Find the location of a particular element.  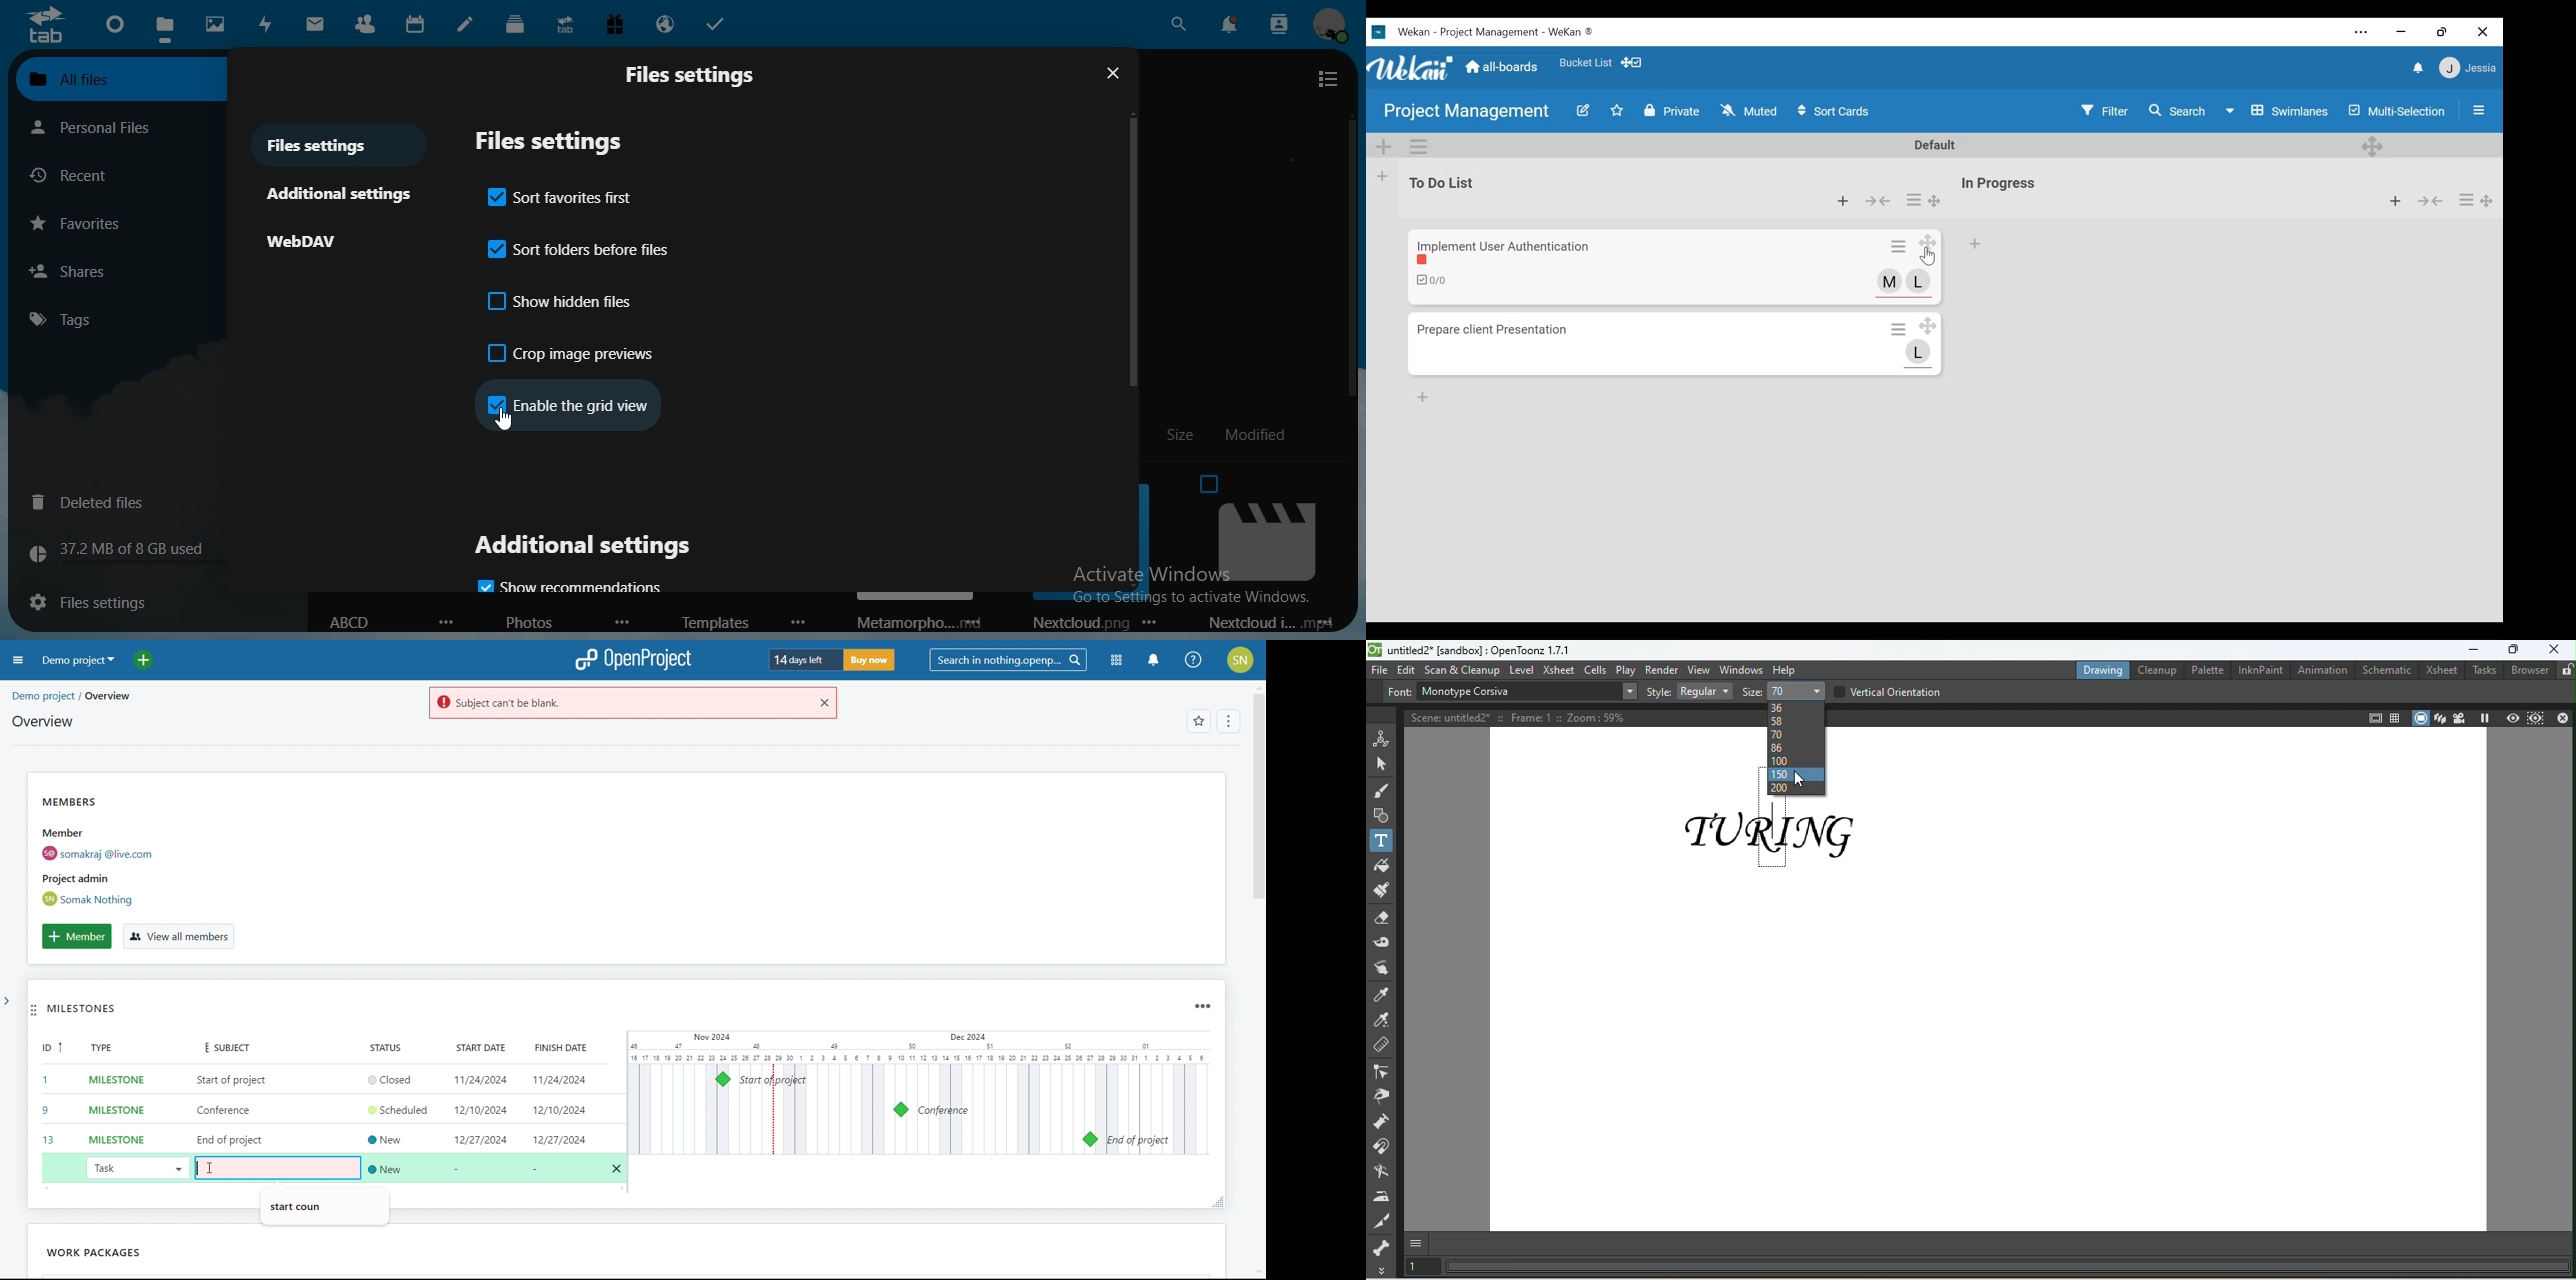

templates is located at coordinates (708, 623).